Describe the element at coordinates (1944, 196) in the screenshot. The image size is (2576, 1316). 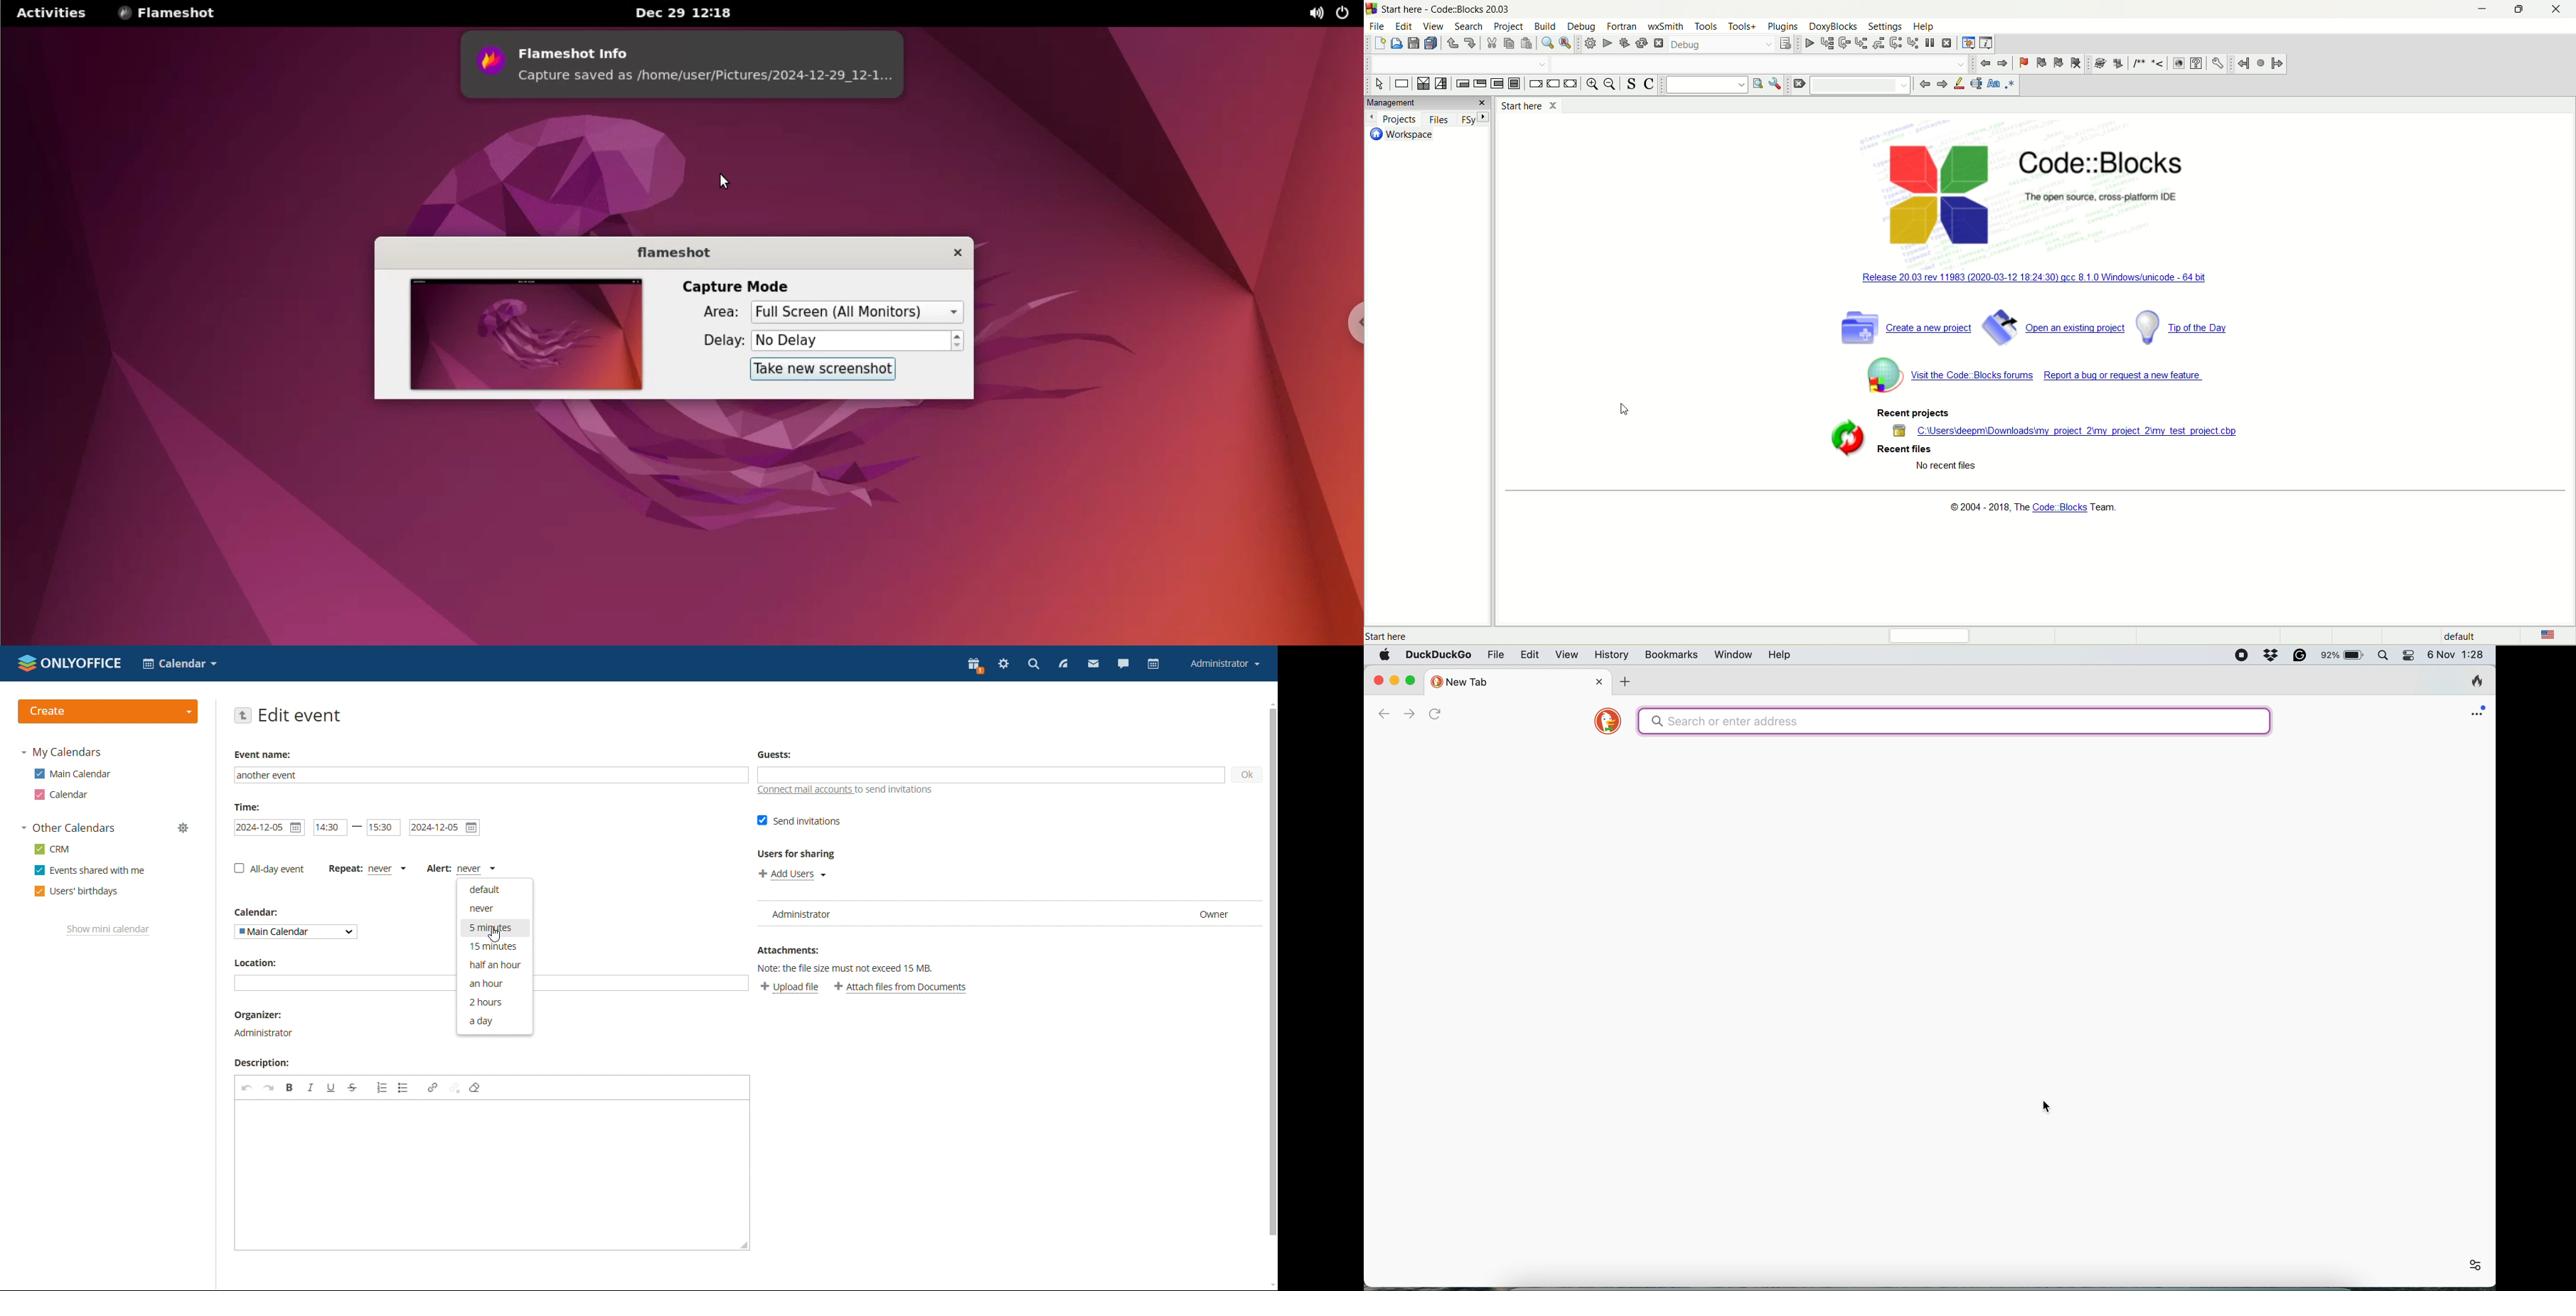
I see `logo` at that location.